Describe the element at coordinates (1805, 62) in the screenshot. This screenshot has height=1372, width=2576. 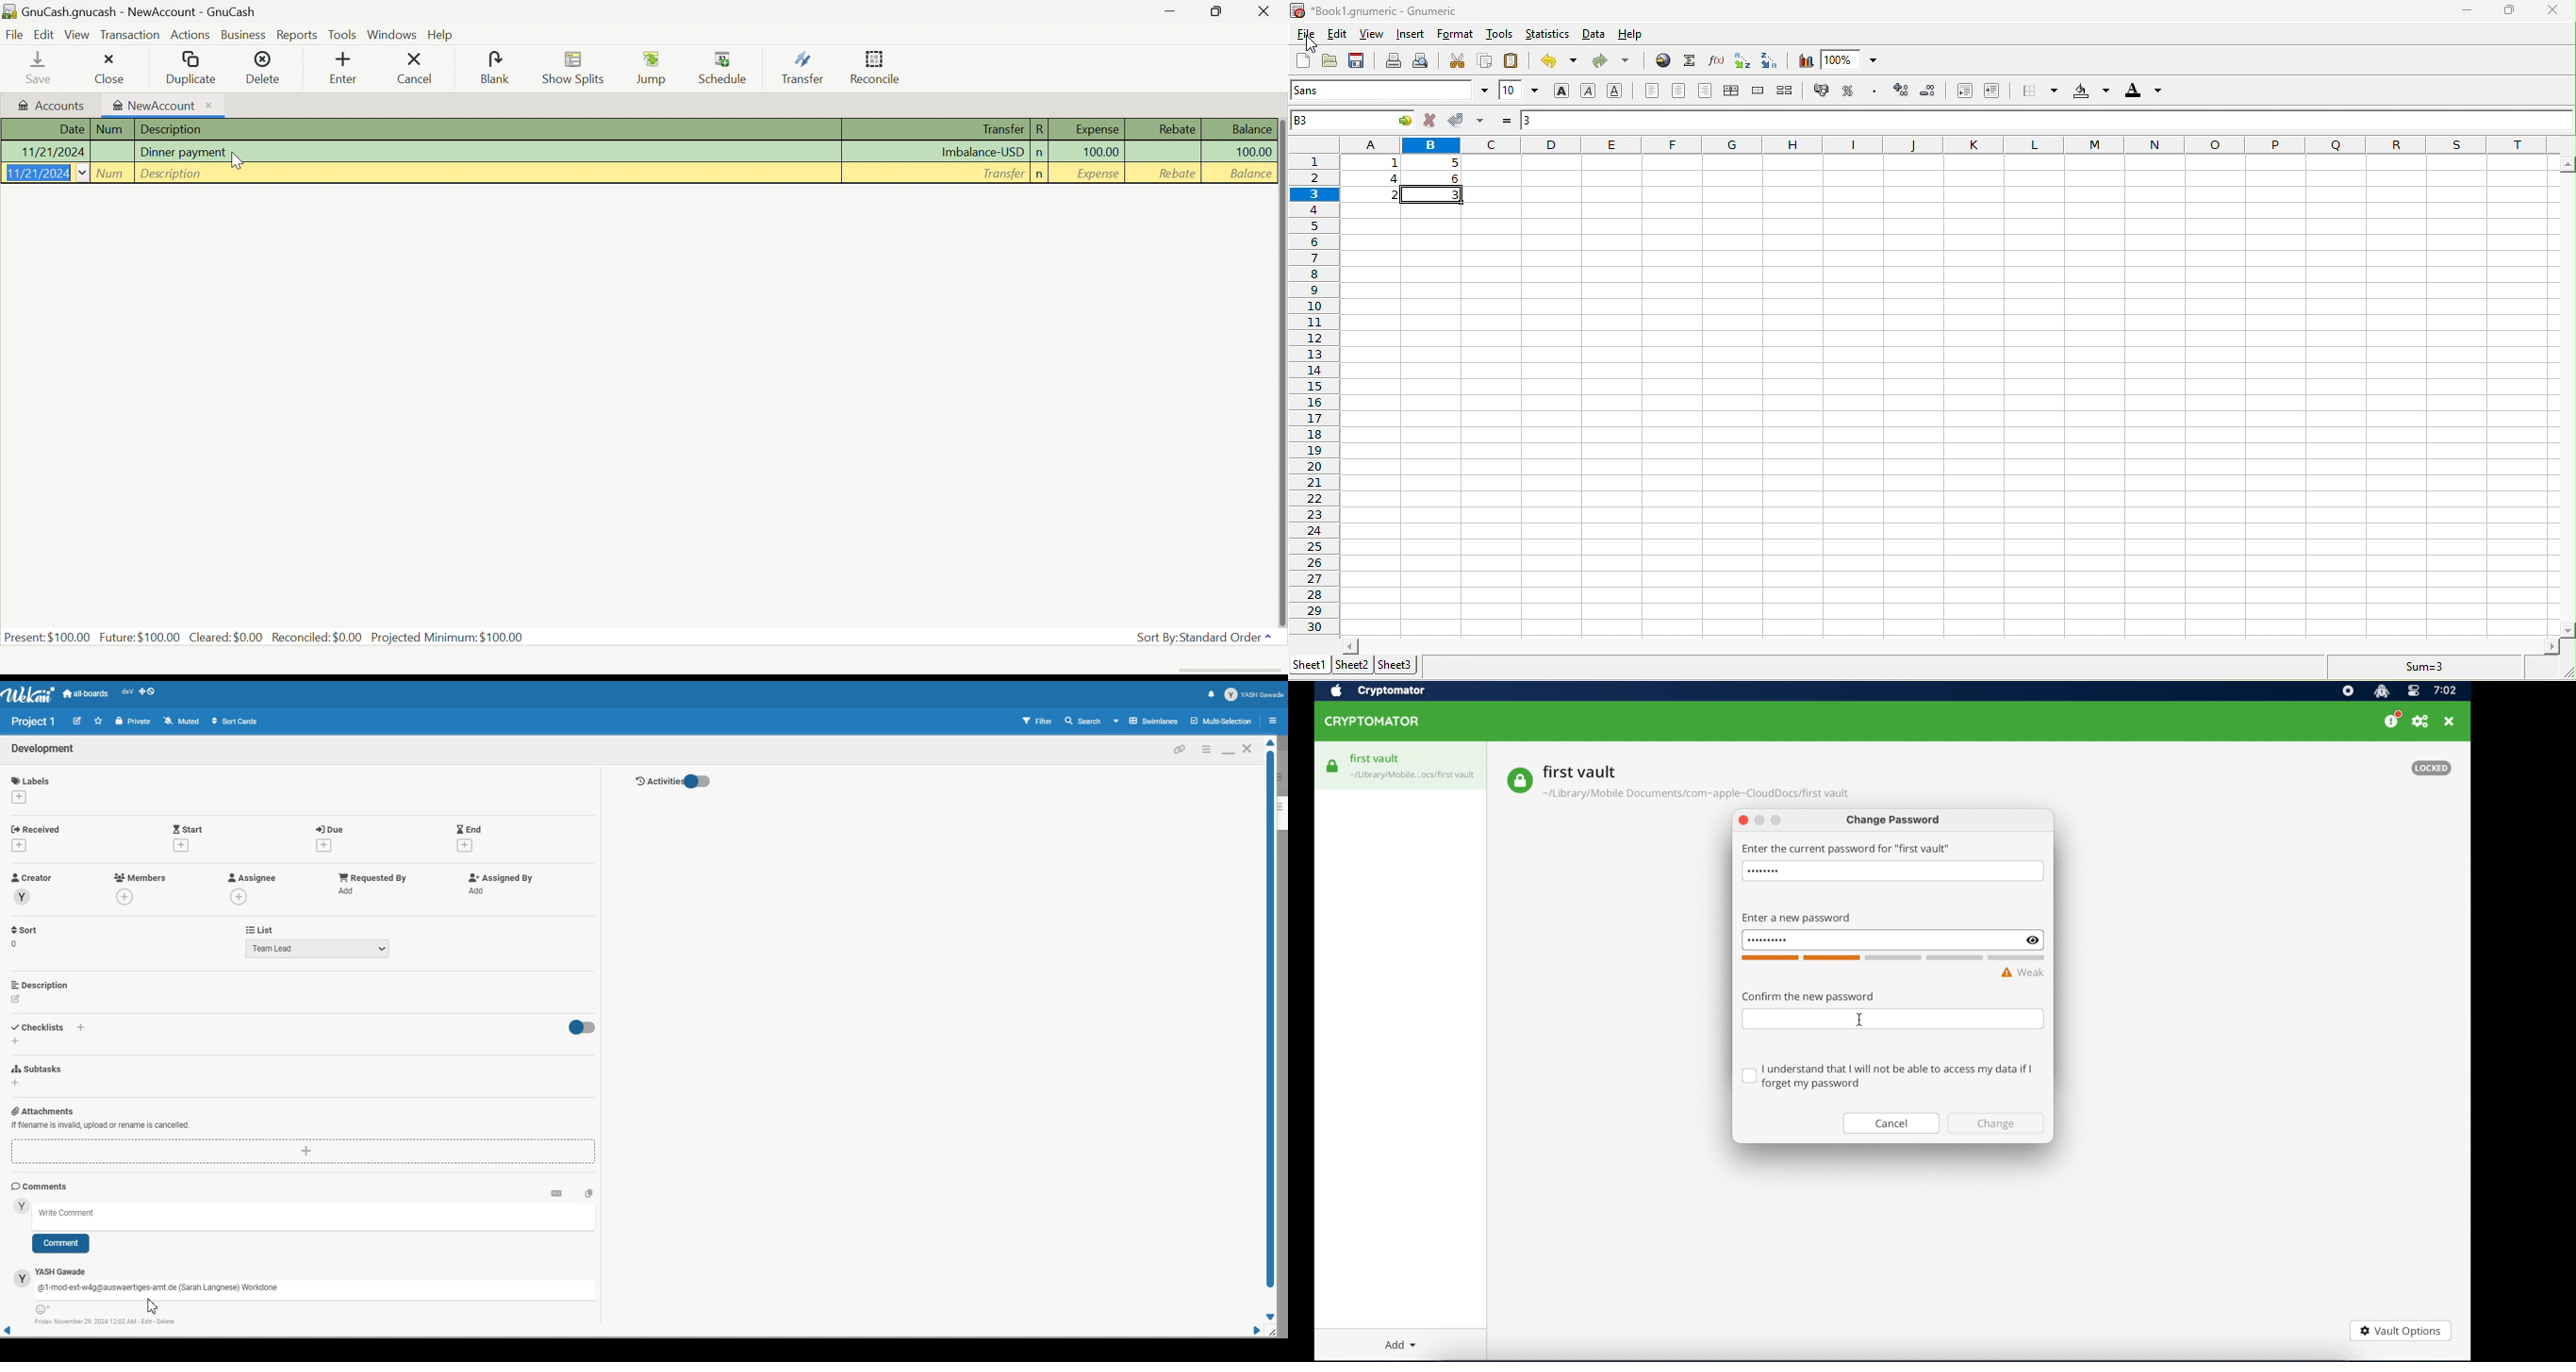
I see `chart` at that location.